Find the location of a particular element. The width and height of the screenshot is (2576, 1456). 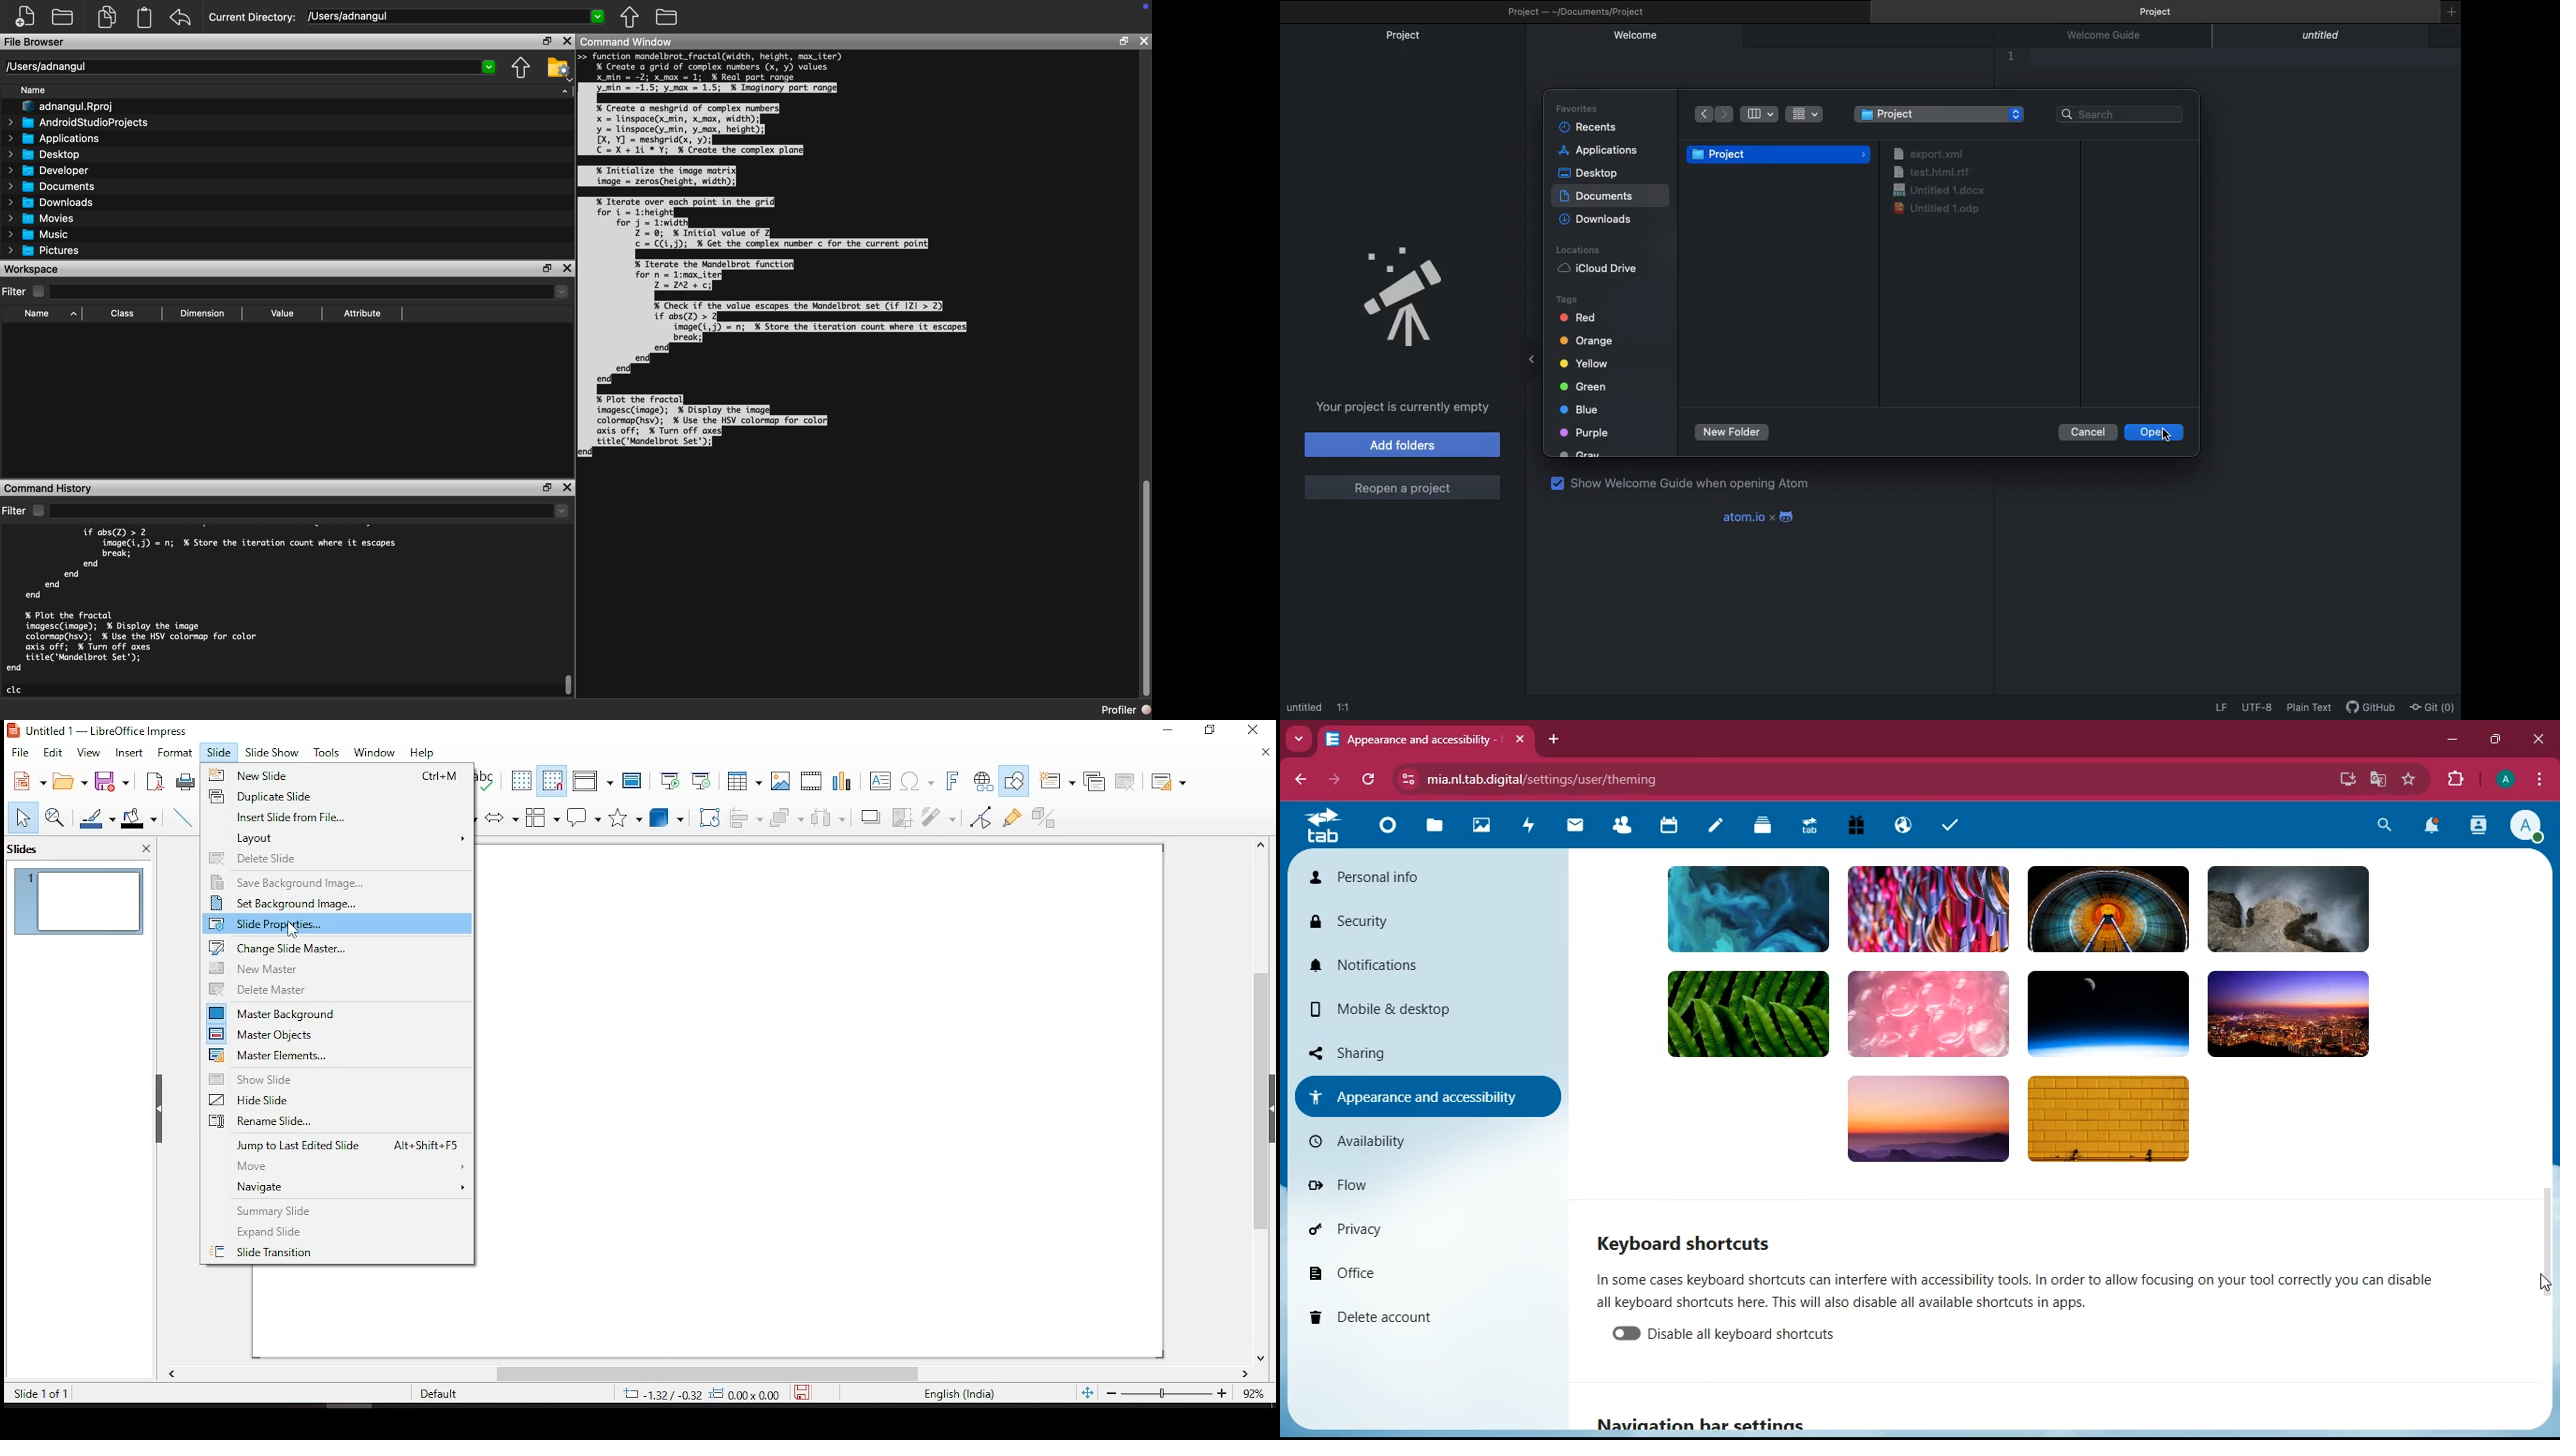

tab is located at coordinates (1424, 735).